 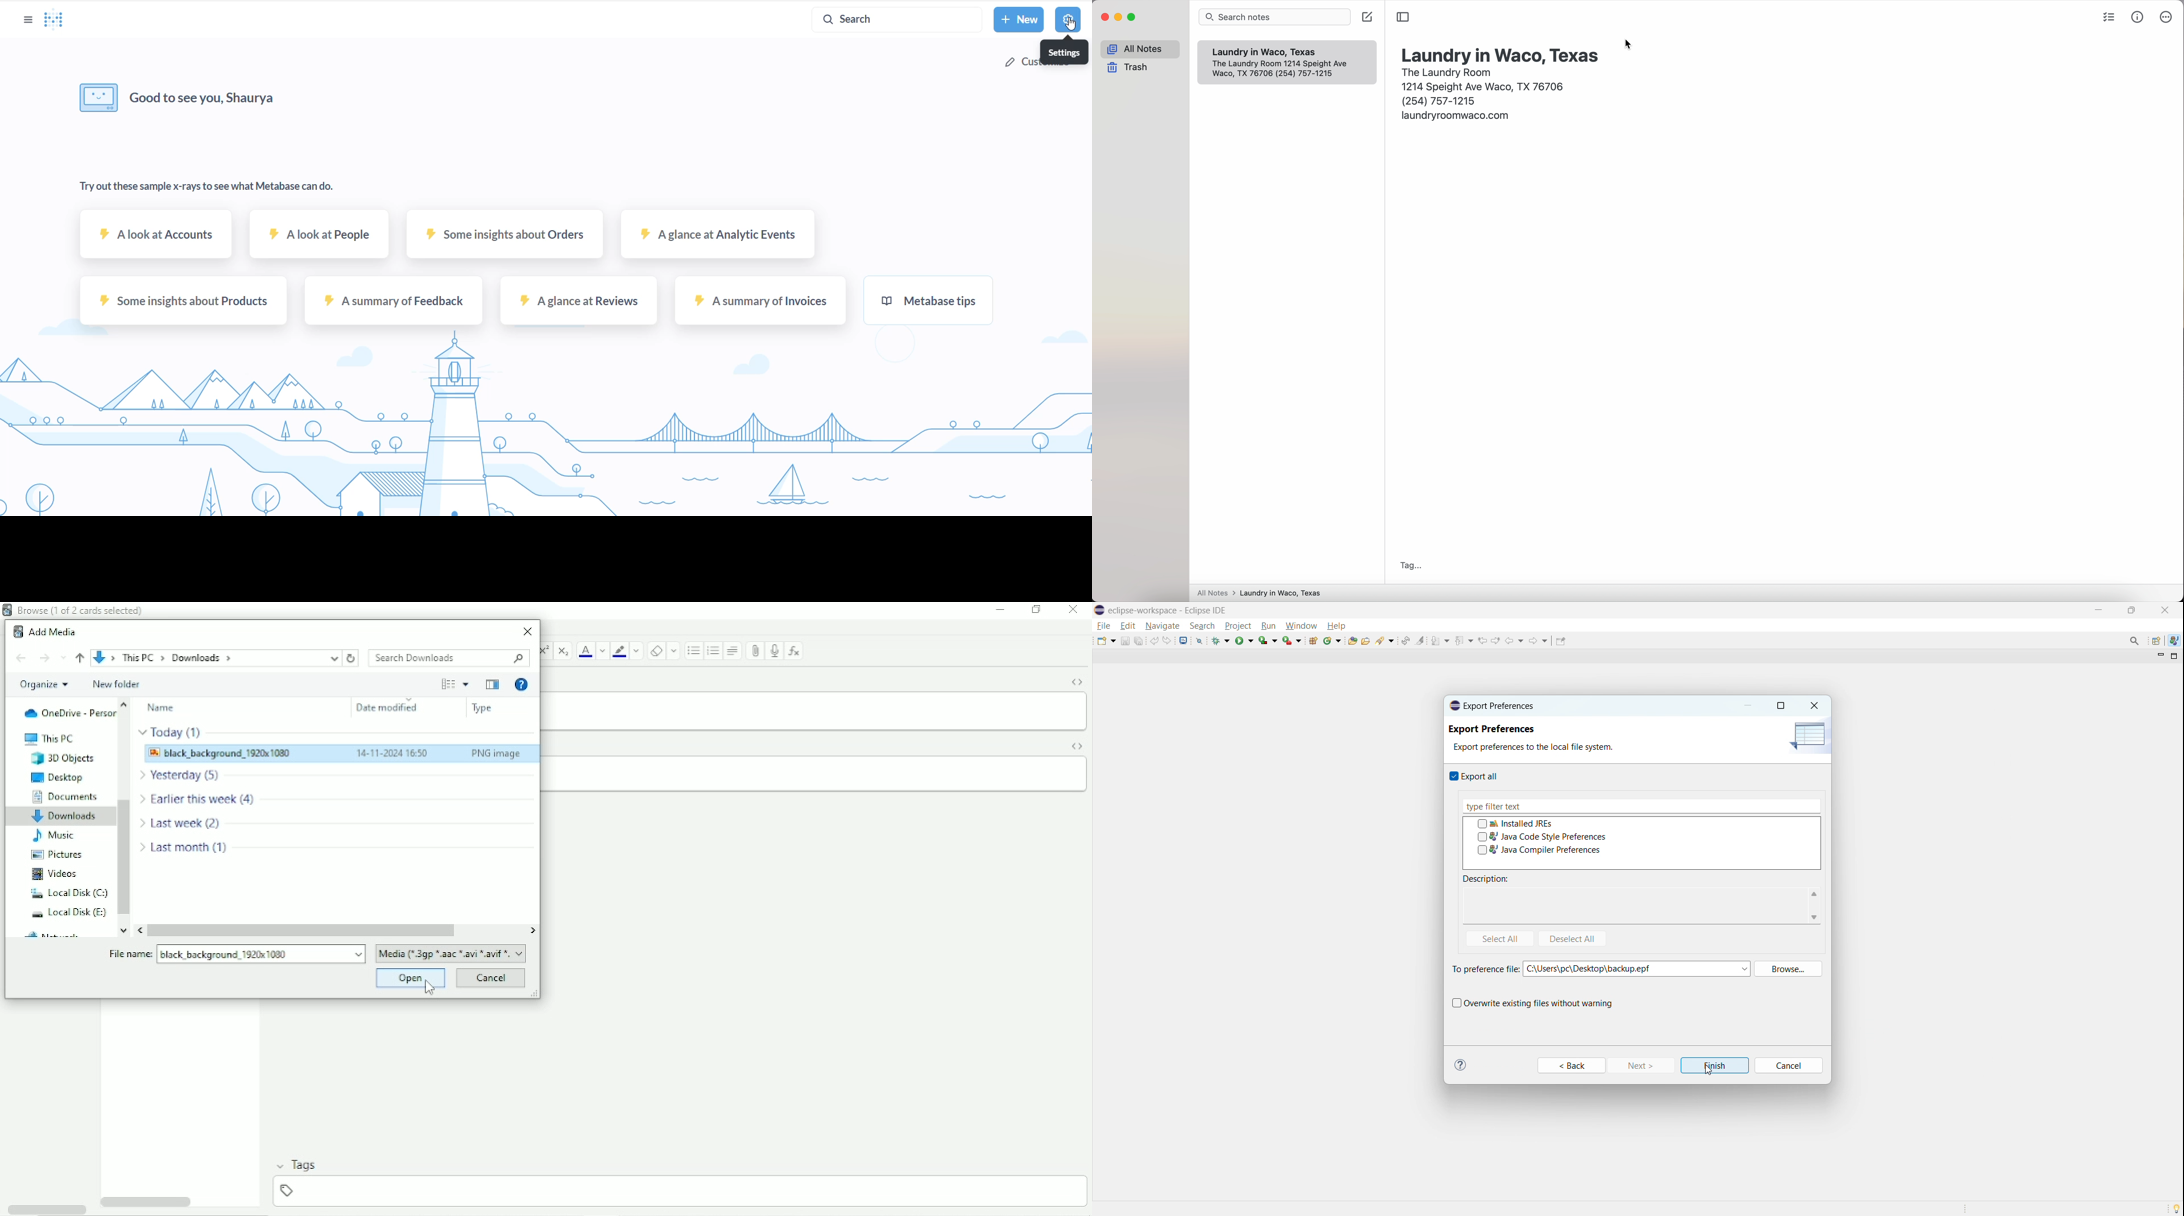 I want to click on Select formatting to remove, so click(x=675, y=651).